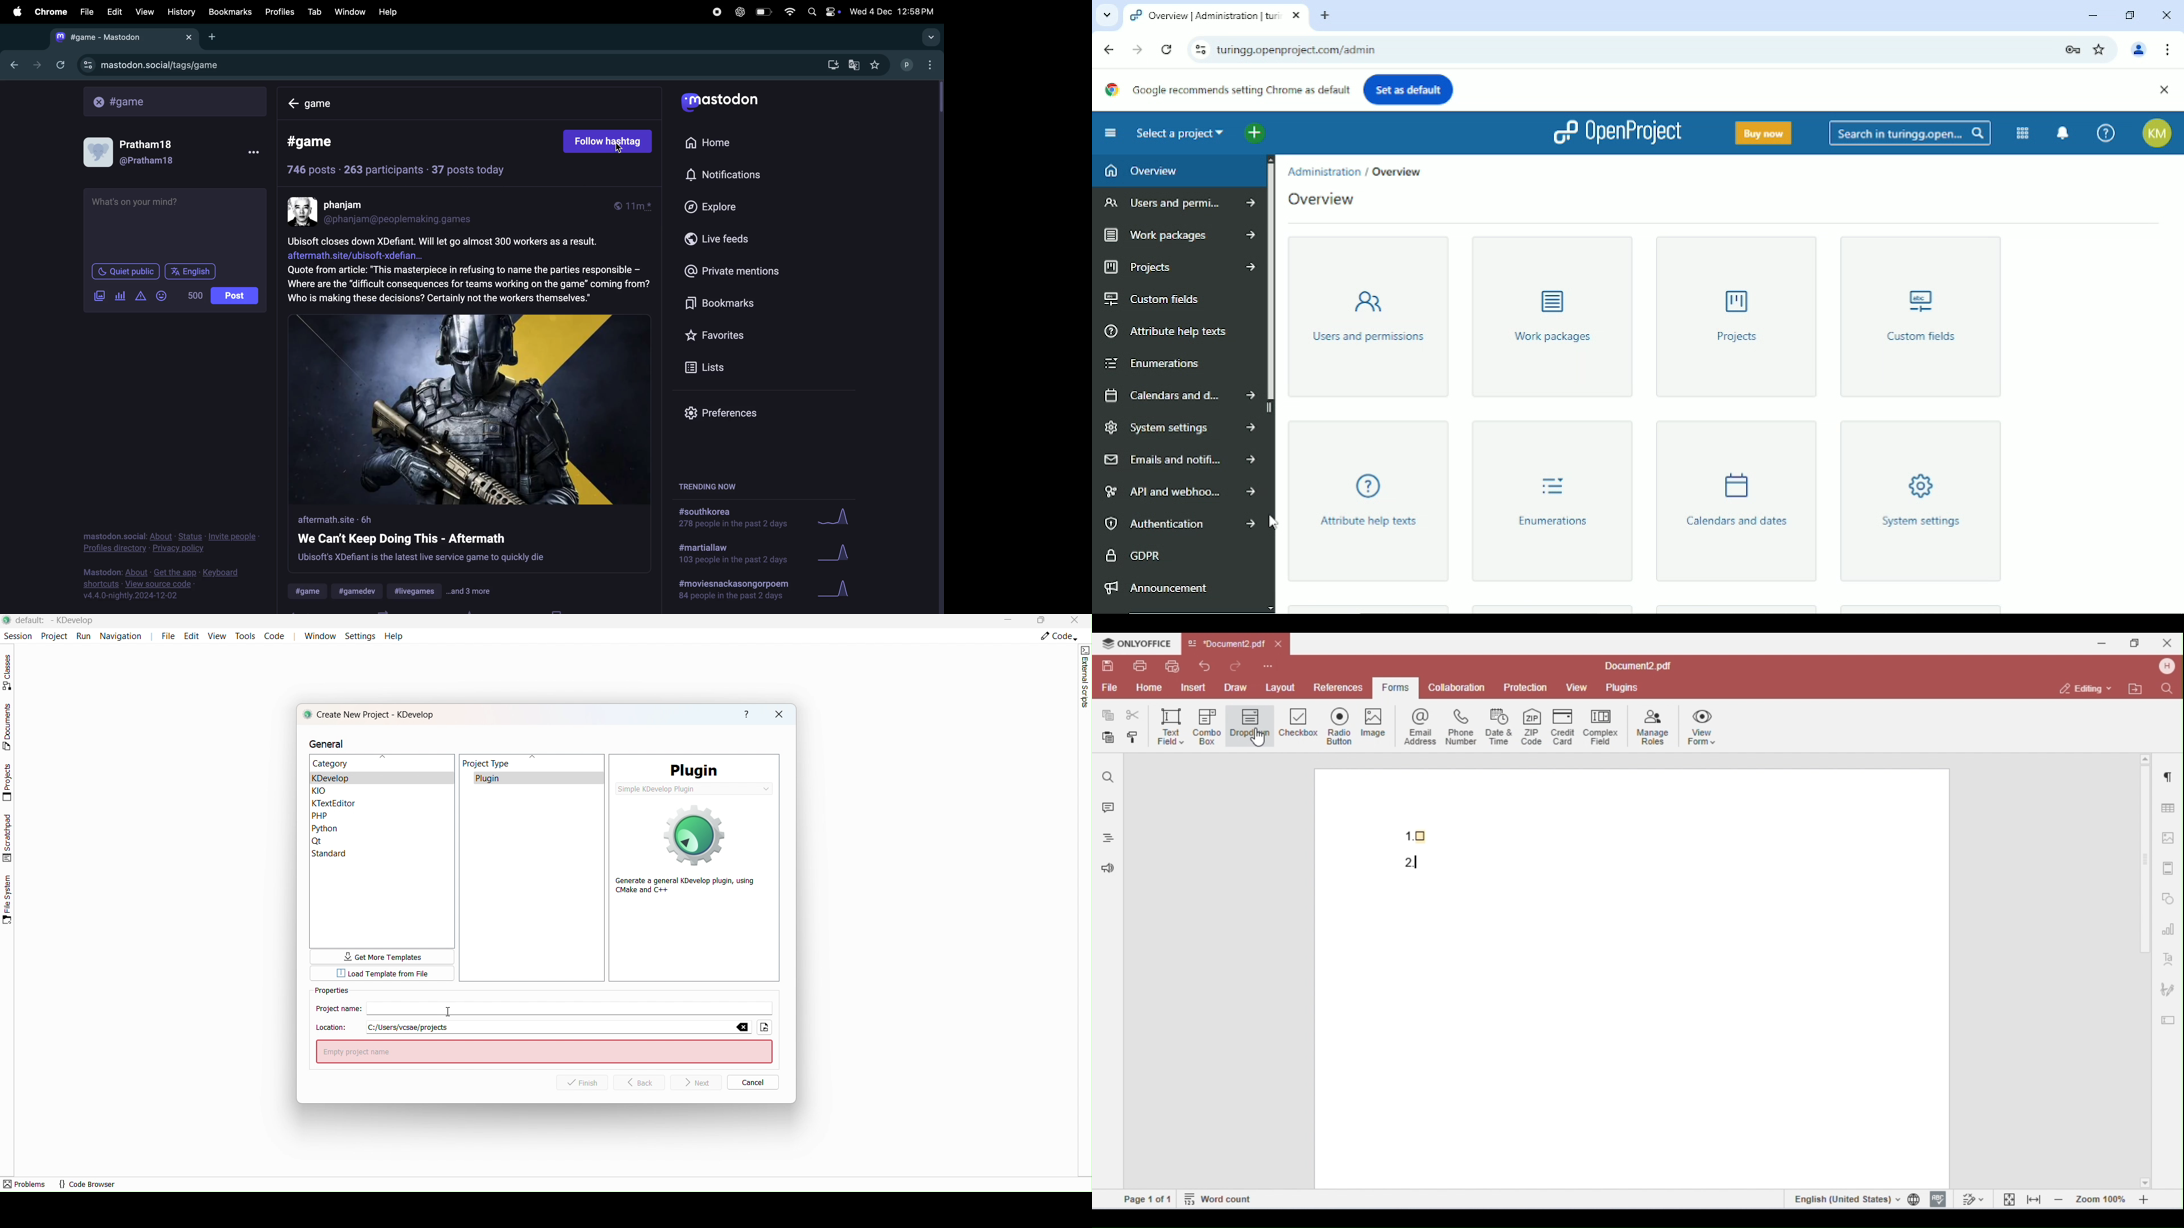 The height and width of the screenshot is (1232, 2184). What do you see at coordinates (382, 170) in the screenshot?
I see `263 participants` at bounding box center [382, 170].